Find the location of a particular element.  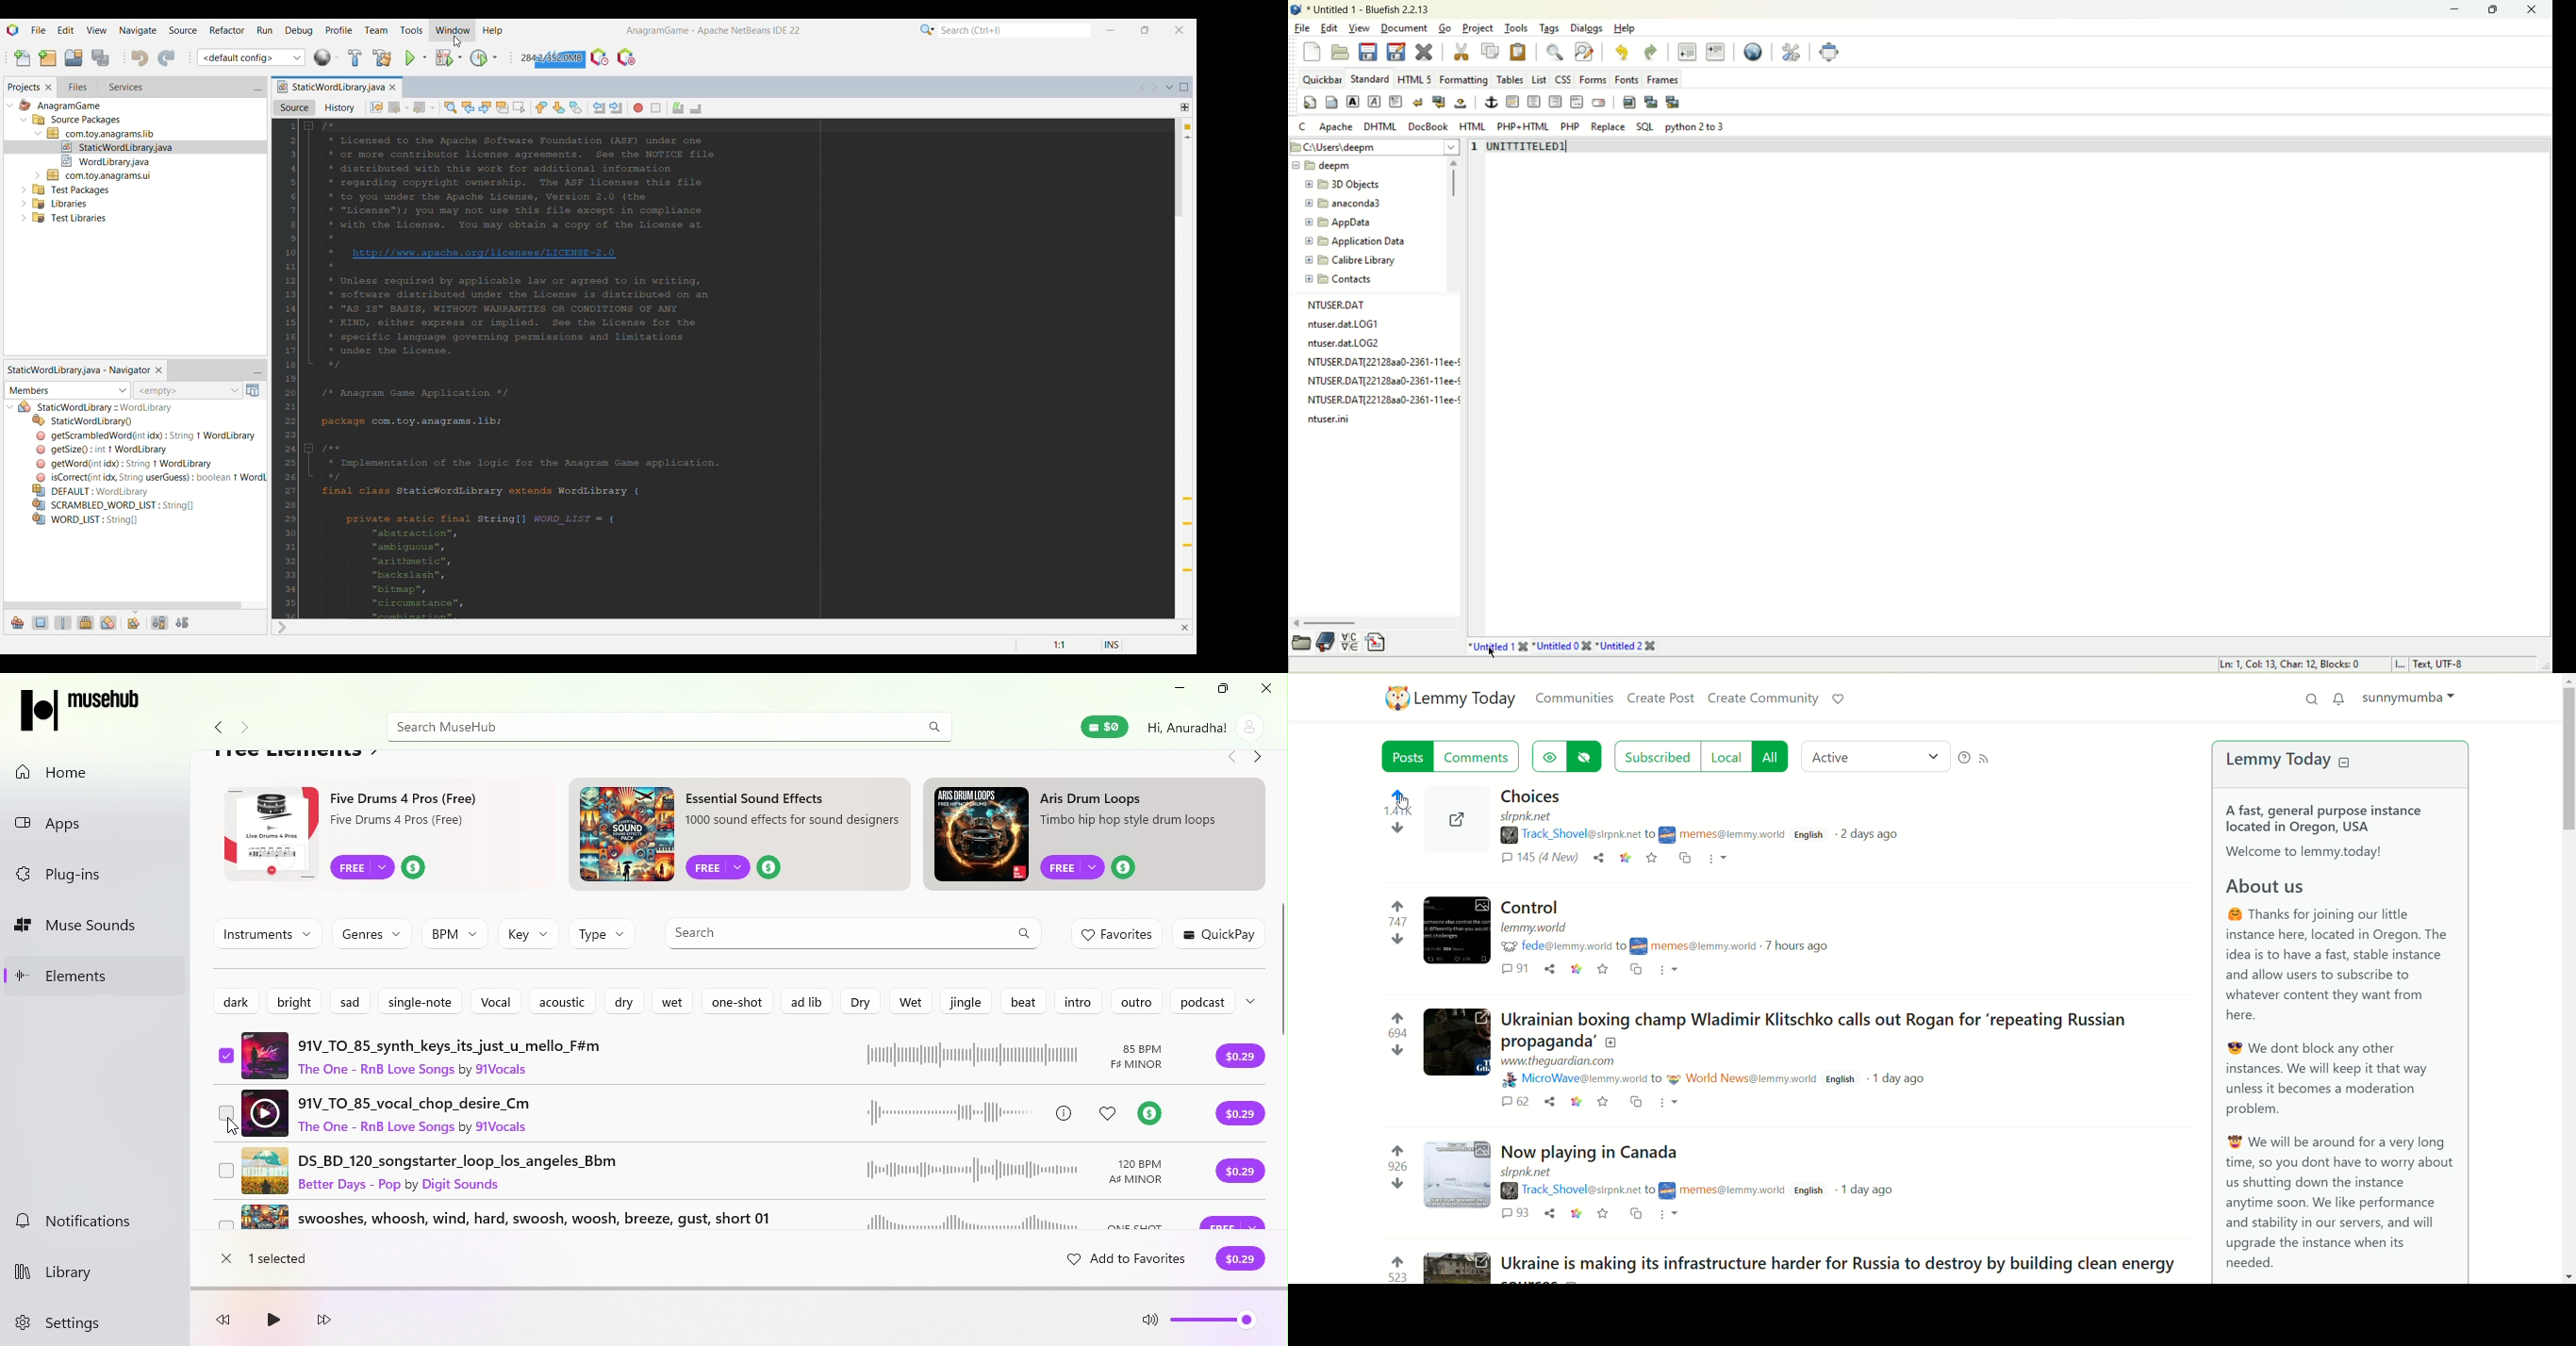

URL is located at coordinates (1534, 1173).